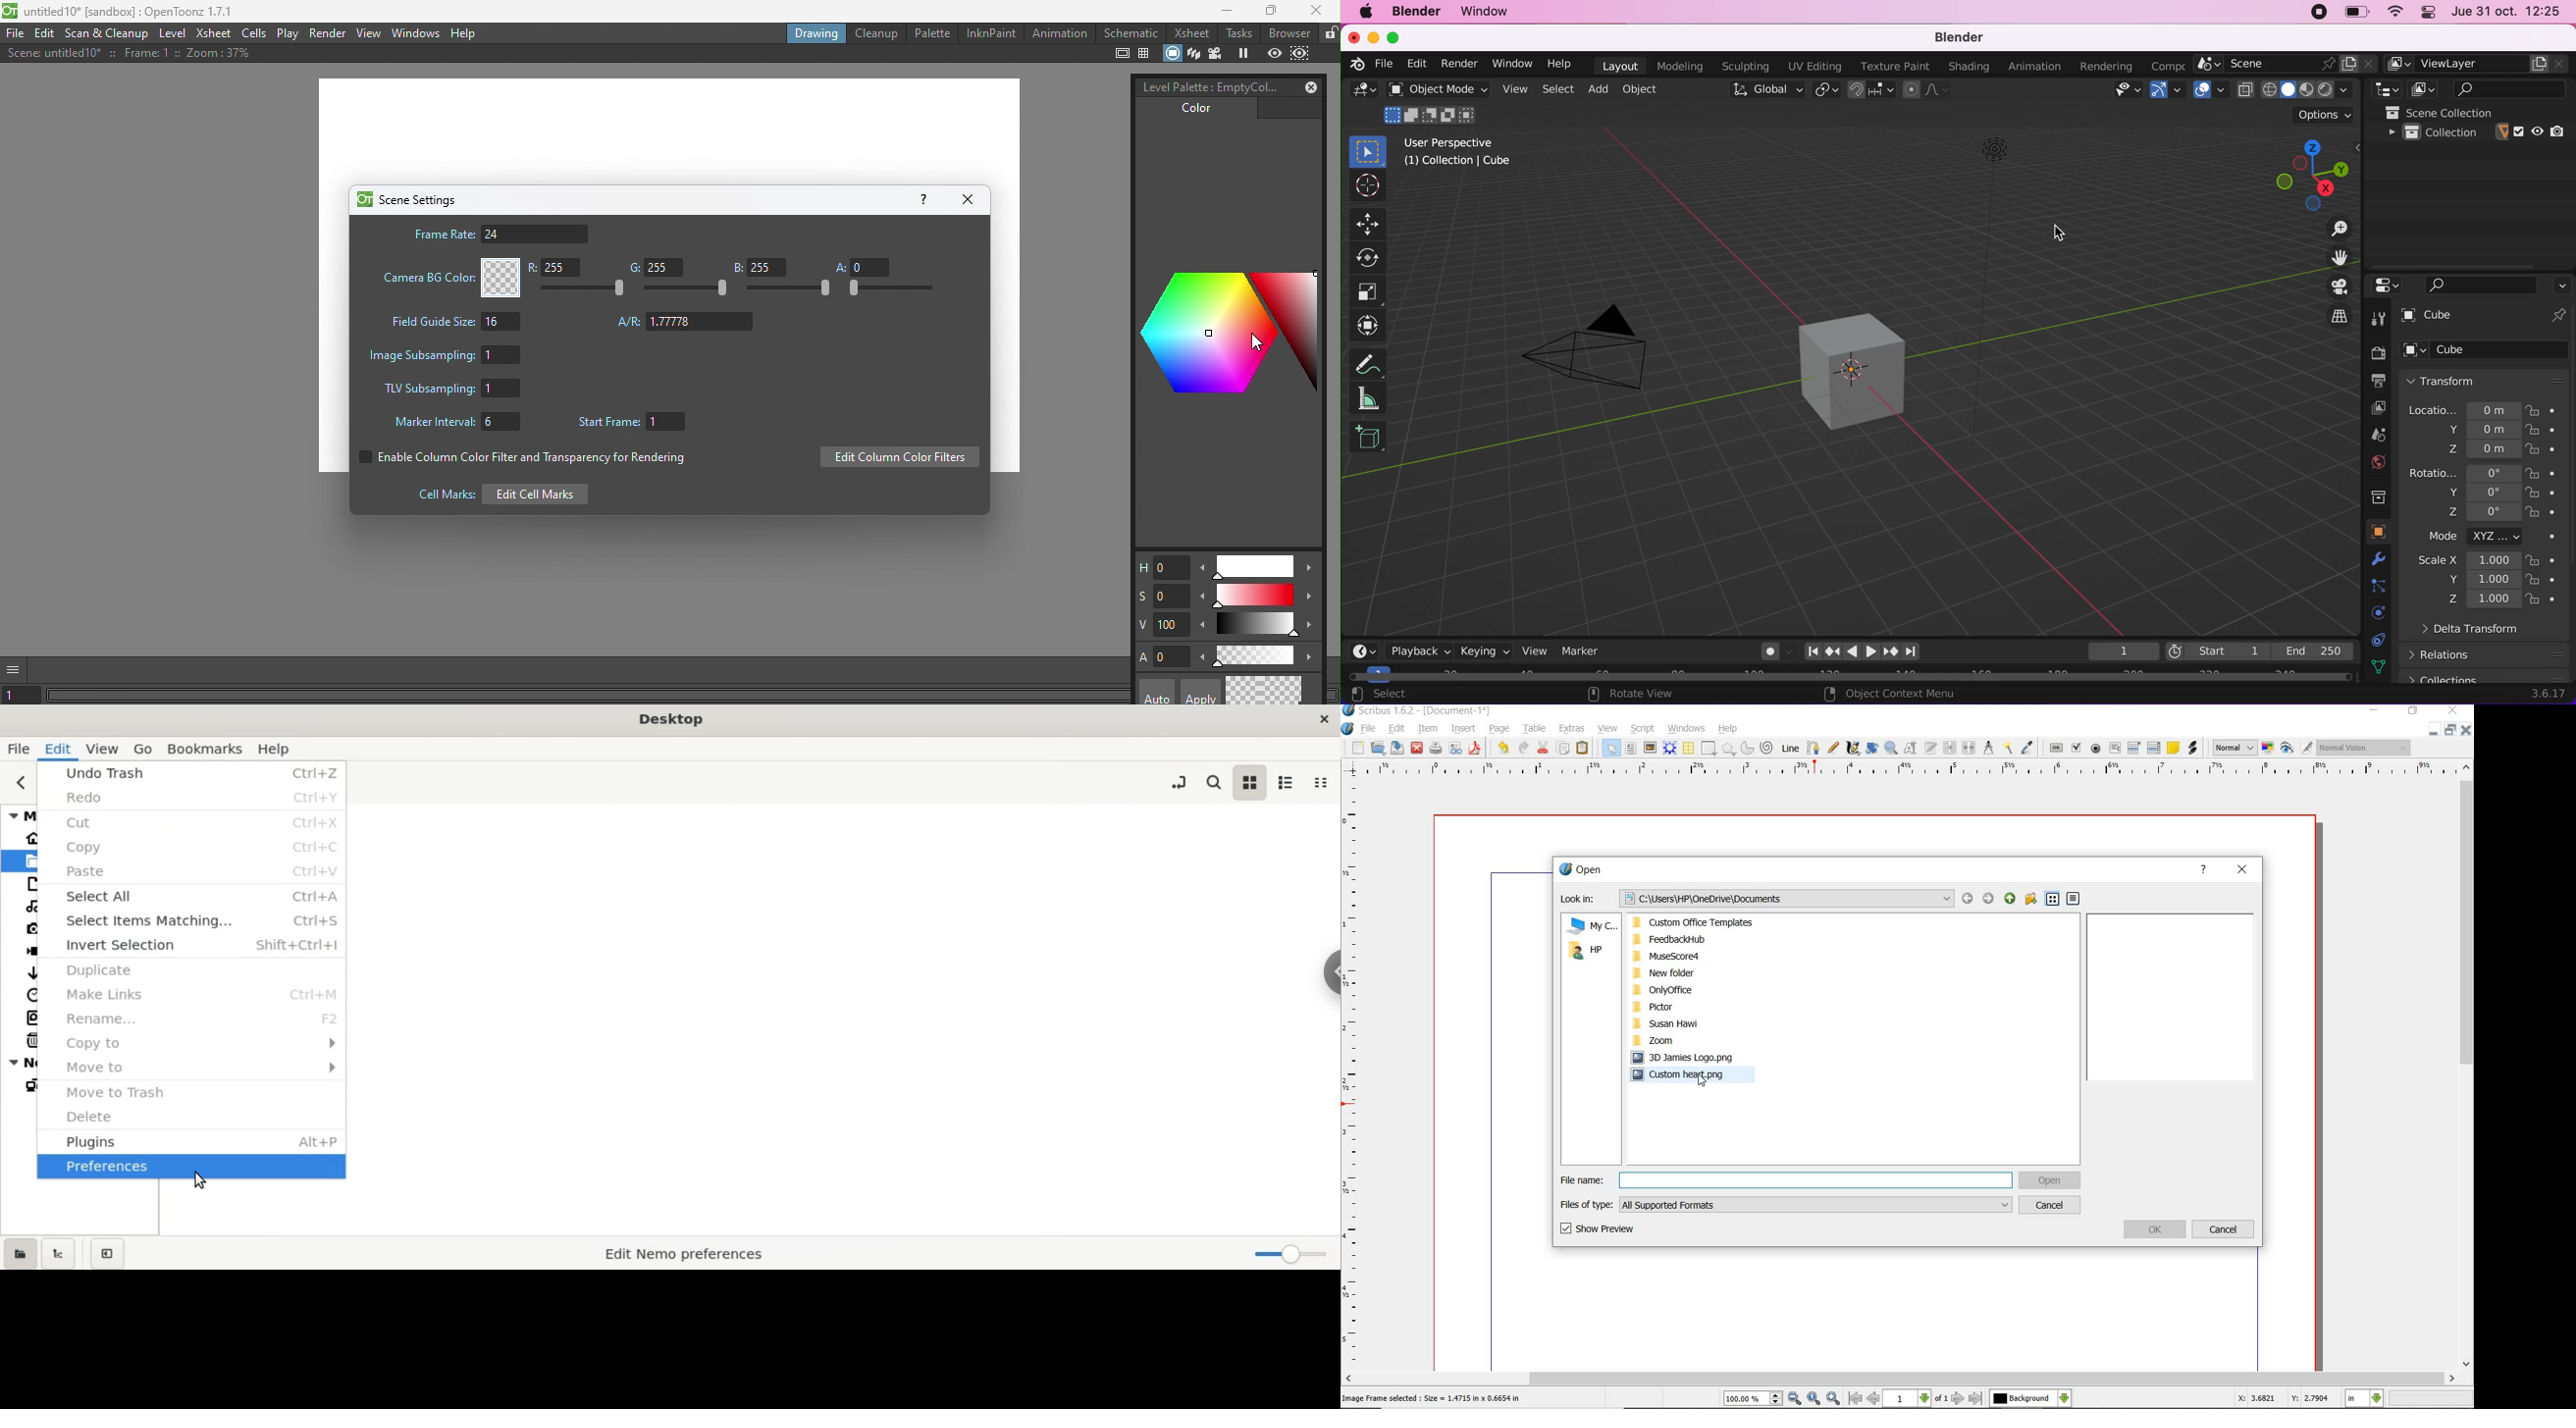  Describe the element at coordinates (1311, 628) in the screenshot. I see `Increase` at that location.